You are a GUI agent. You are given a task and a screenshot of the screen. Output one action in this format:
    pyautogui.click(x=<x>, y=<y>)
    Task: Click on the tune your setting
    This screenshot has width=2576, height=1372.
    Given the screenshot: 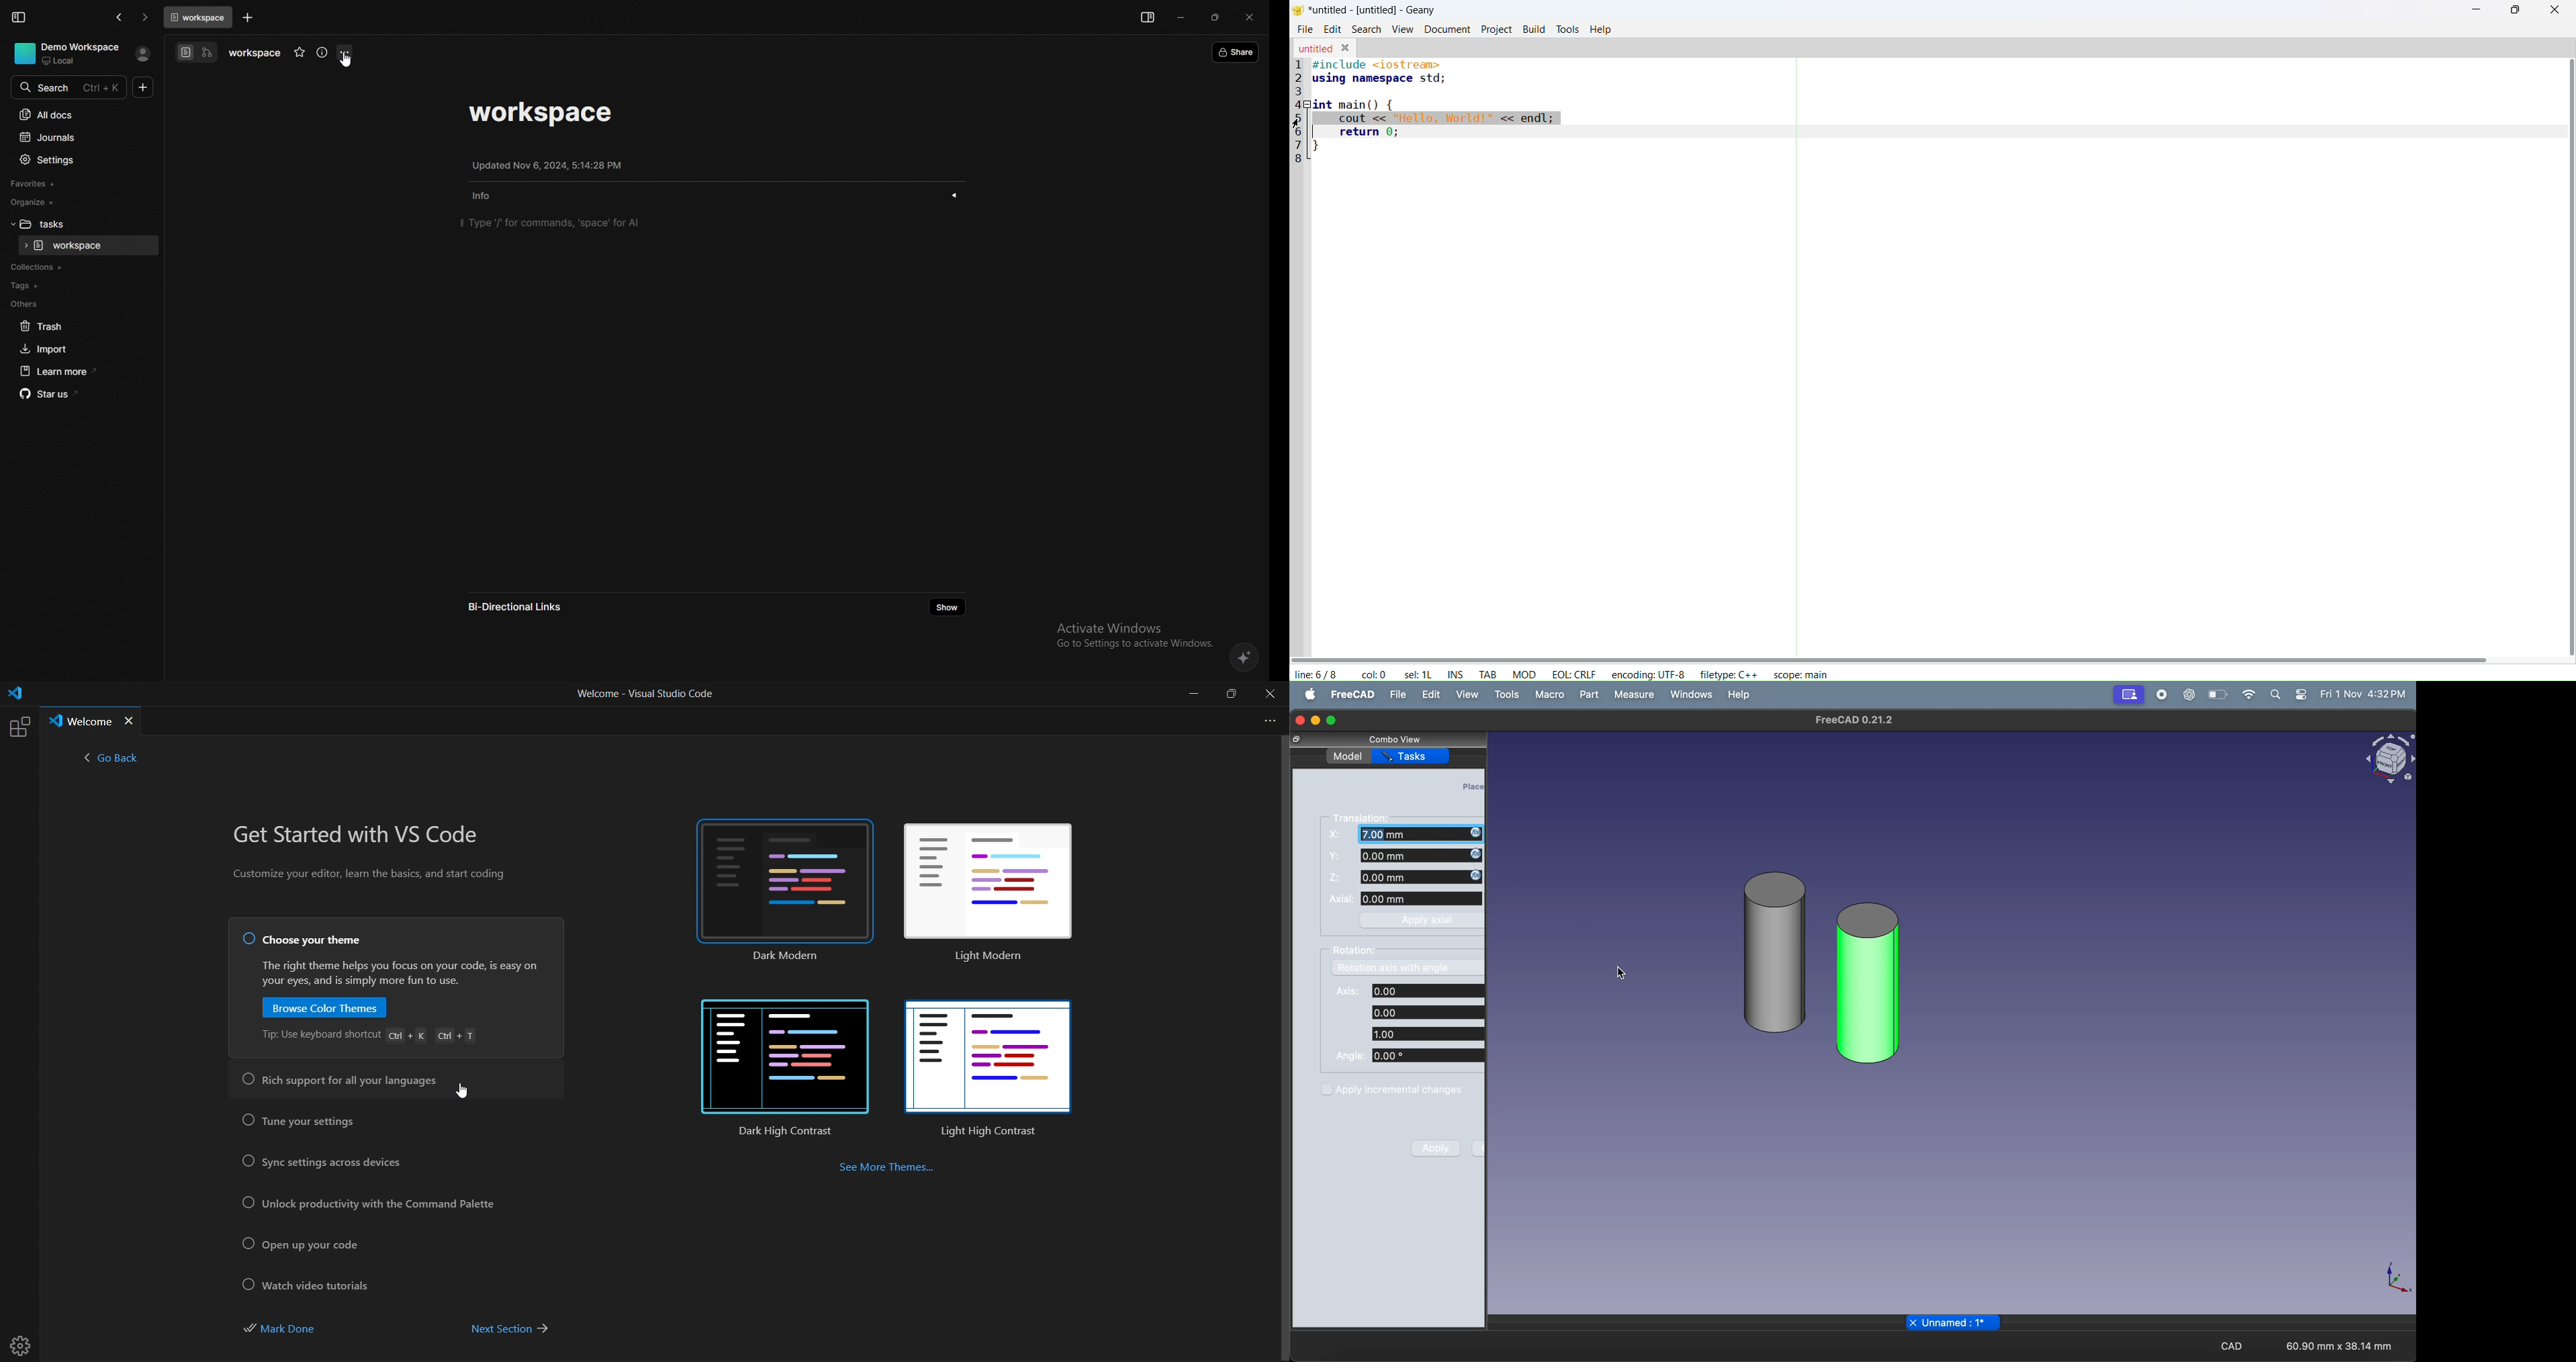 What is the action you would take?
    pyautogui.click(x=310, y=1122)
    